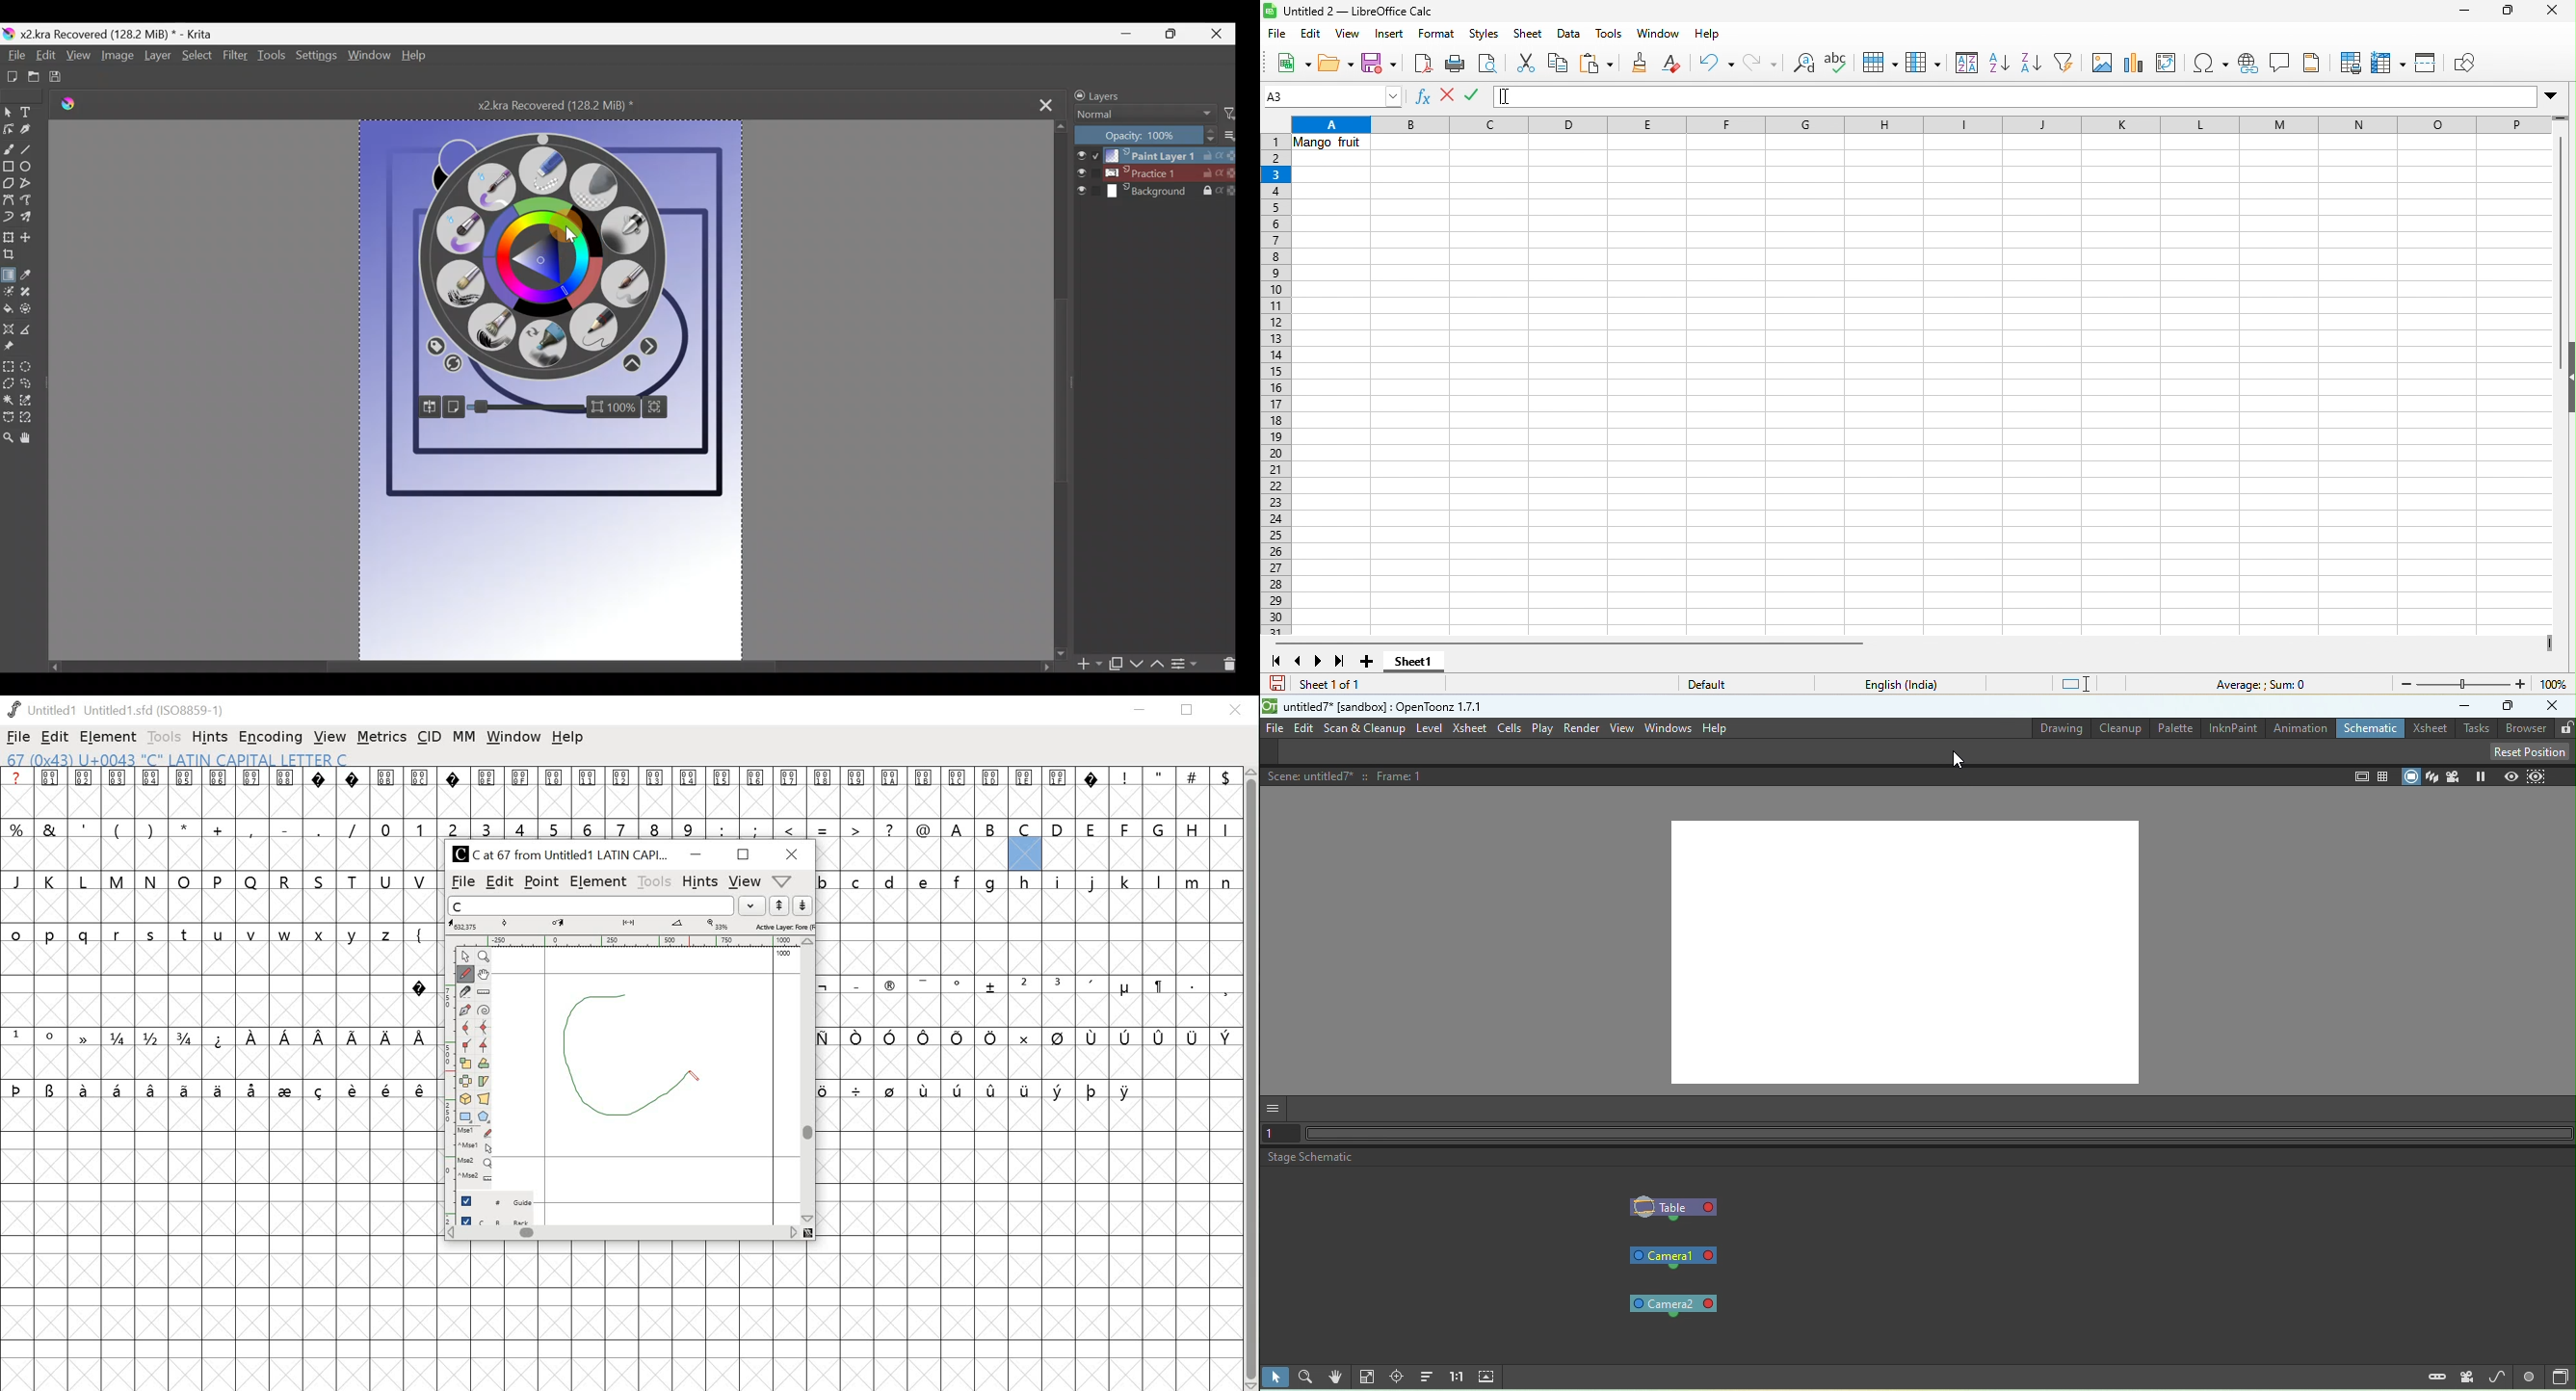  I want to click on pan, so click(485, 975).